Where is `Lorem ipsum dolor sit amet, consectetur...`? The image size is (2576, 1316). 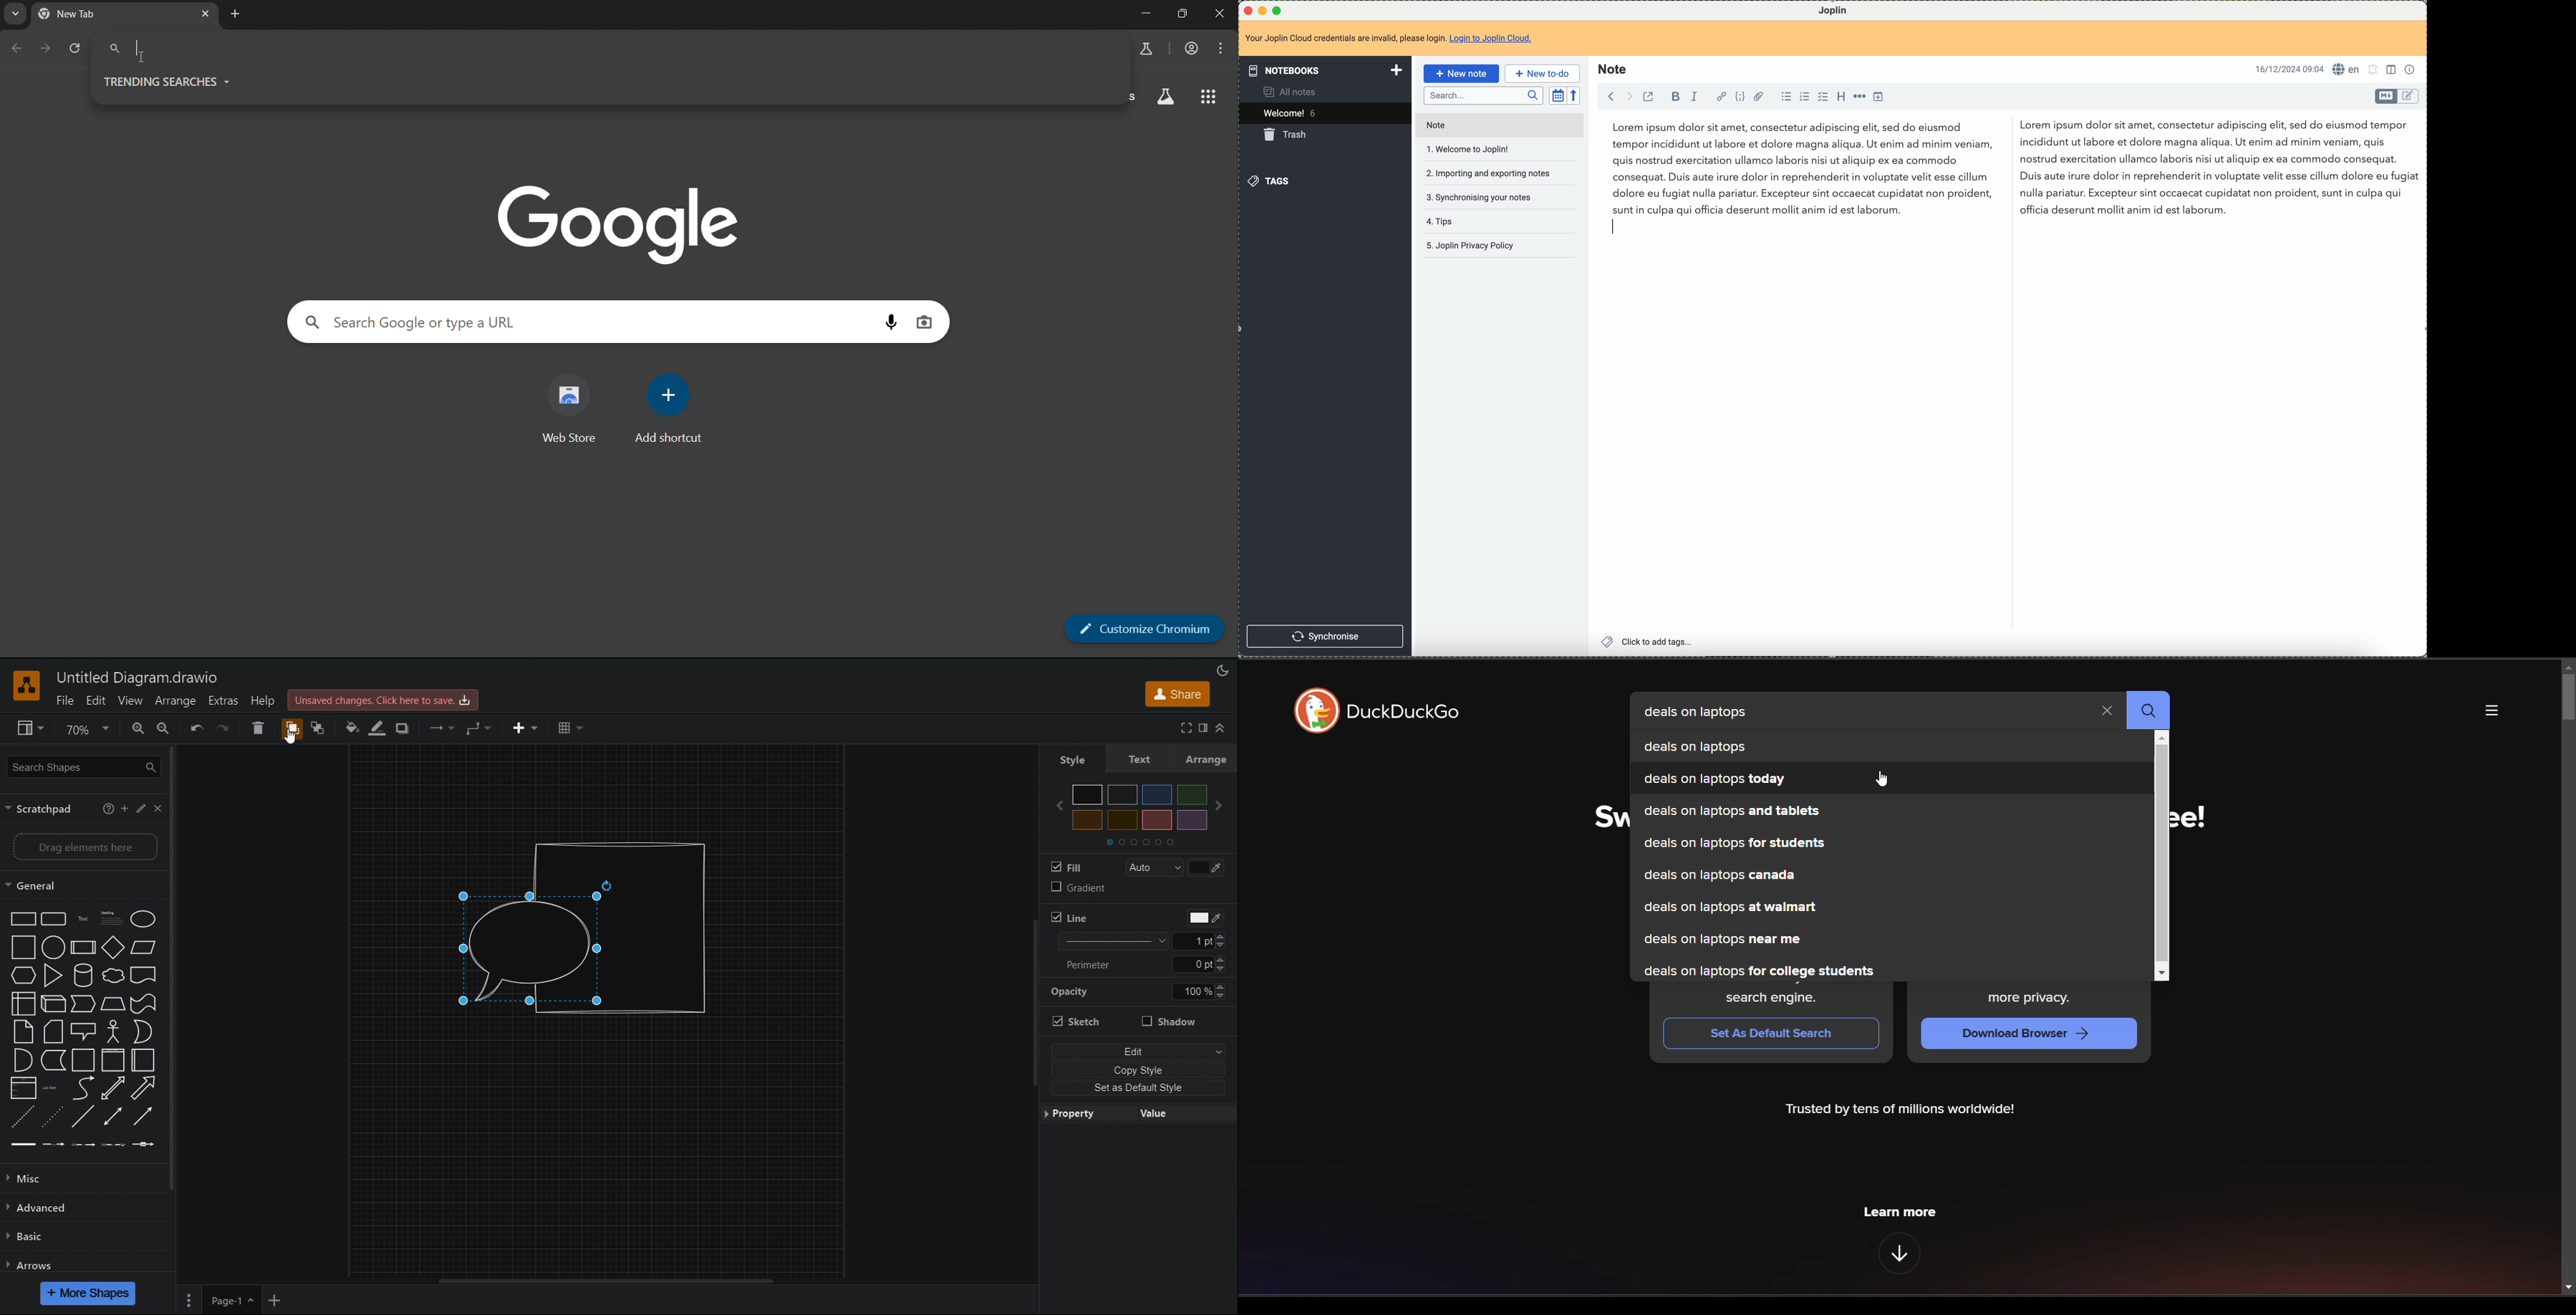 Lorem ipsum dolor sit amet, consectetur... is located at coordinates (1795, 171).